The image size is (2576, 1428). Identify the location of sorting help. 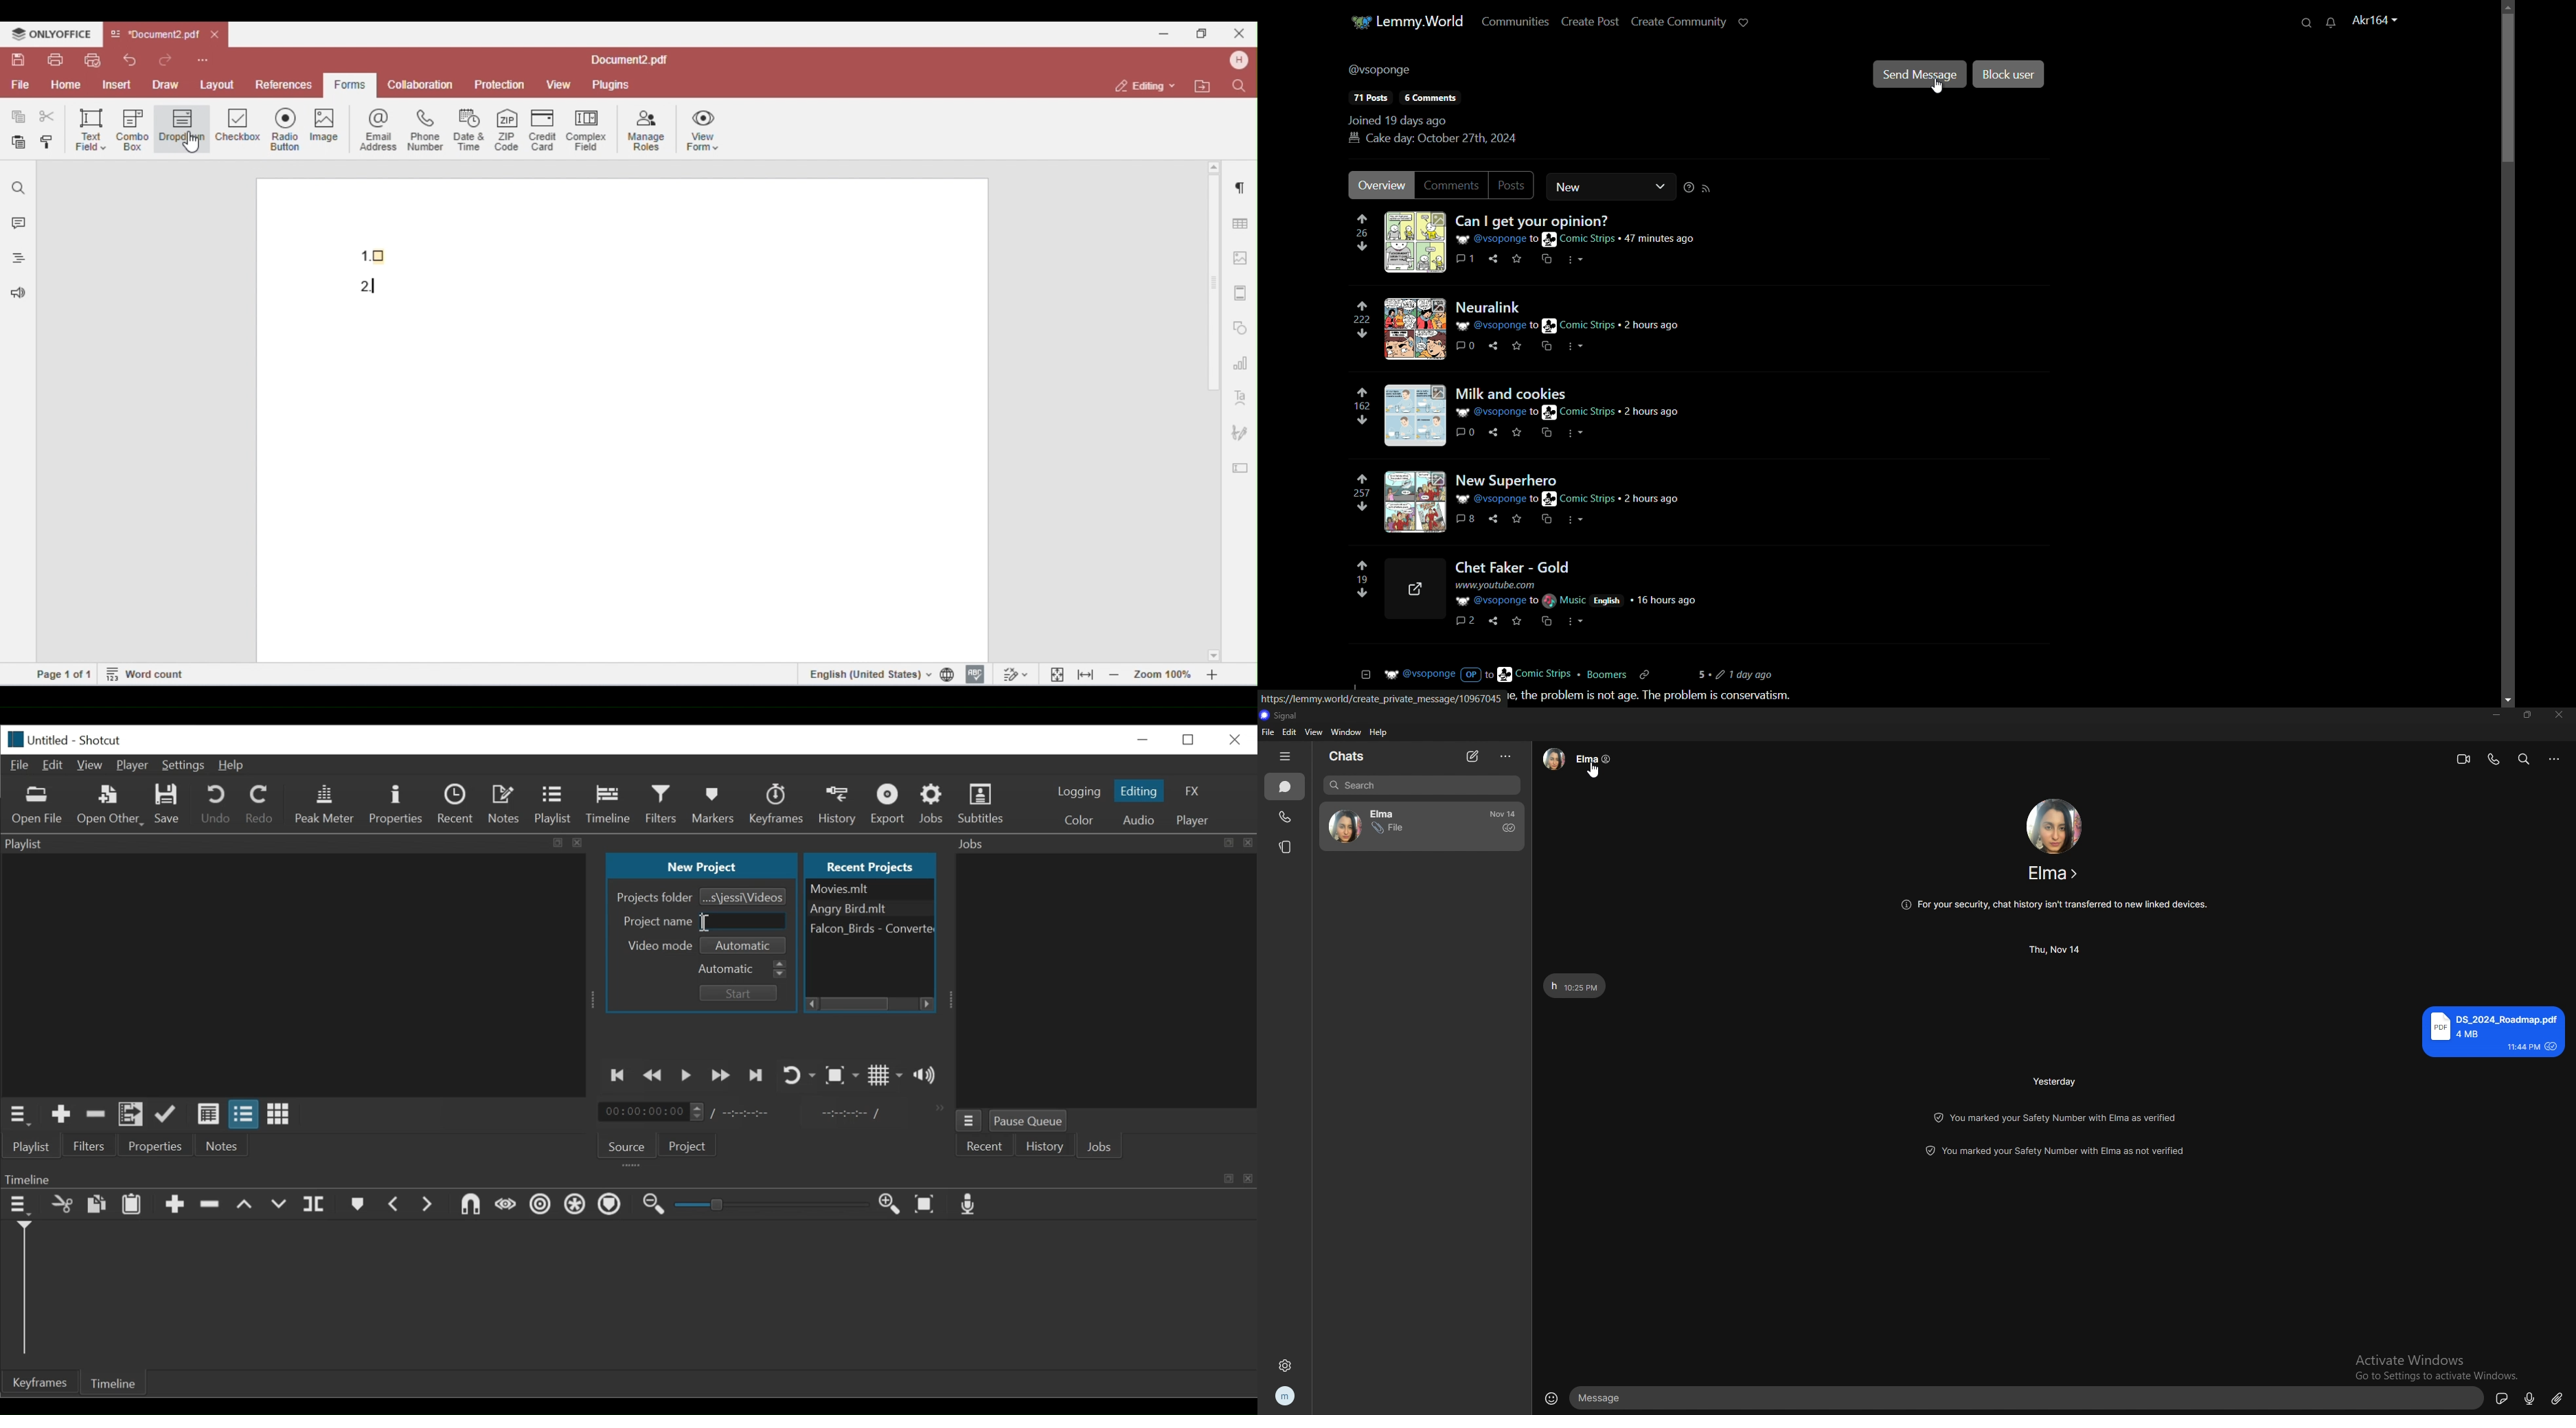
(1687, 188).